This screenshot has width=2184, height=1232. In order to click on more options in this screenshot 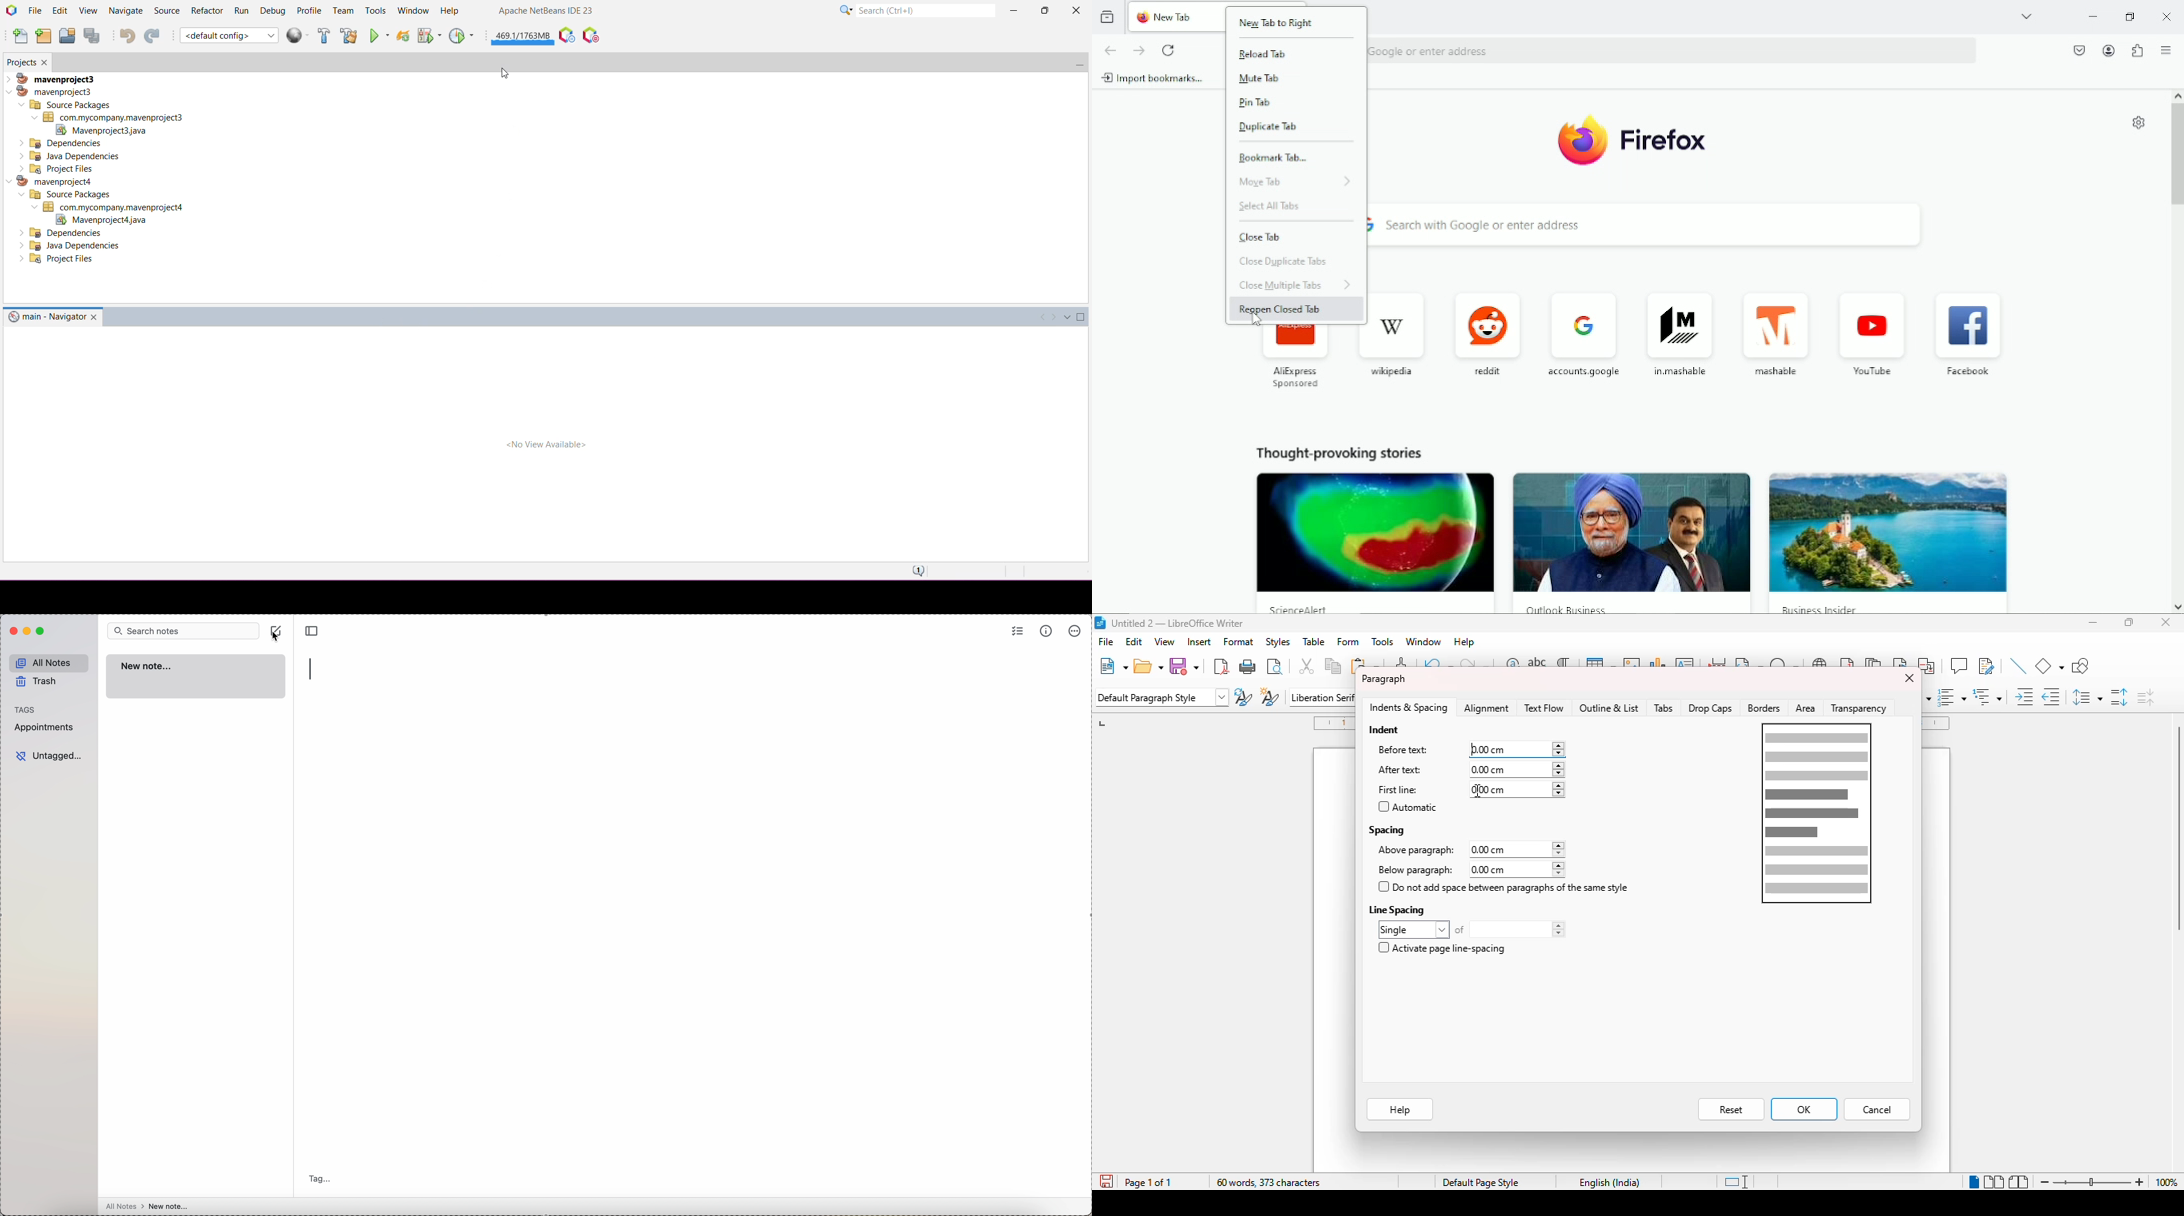, I will do `click(1075, 631)`.